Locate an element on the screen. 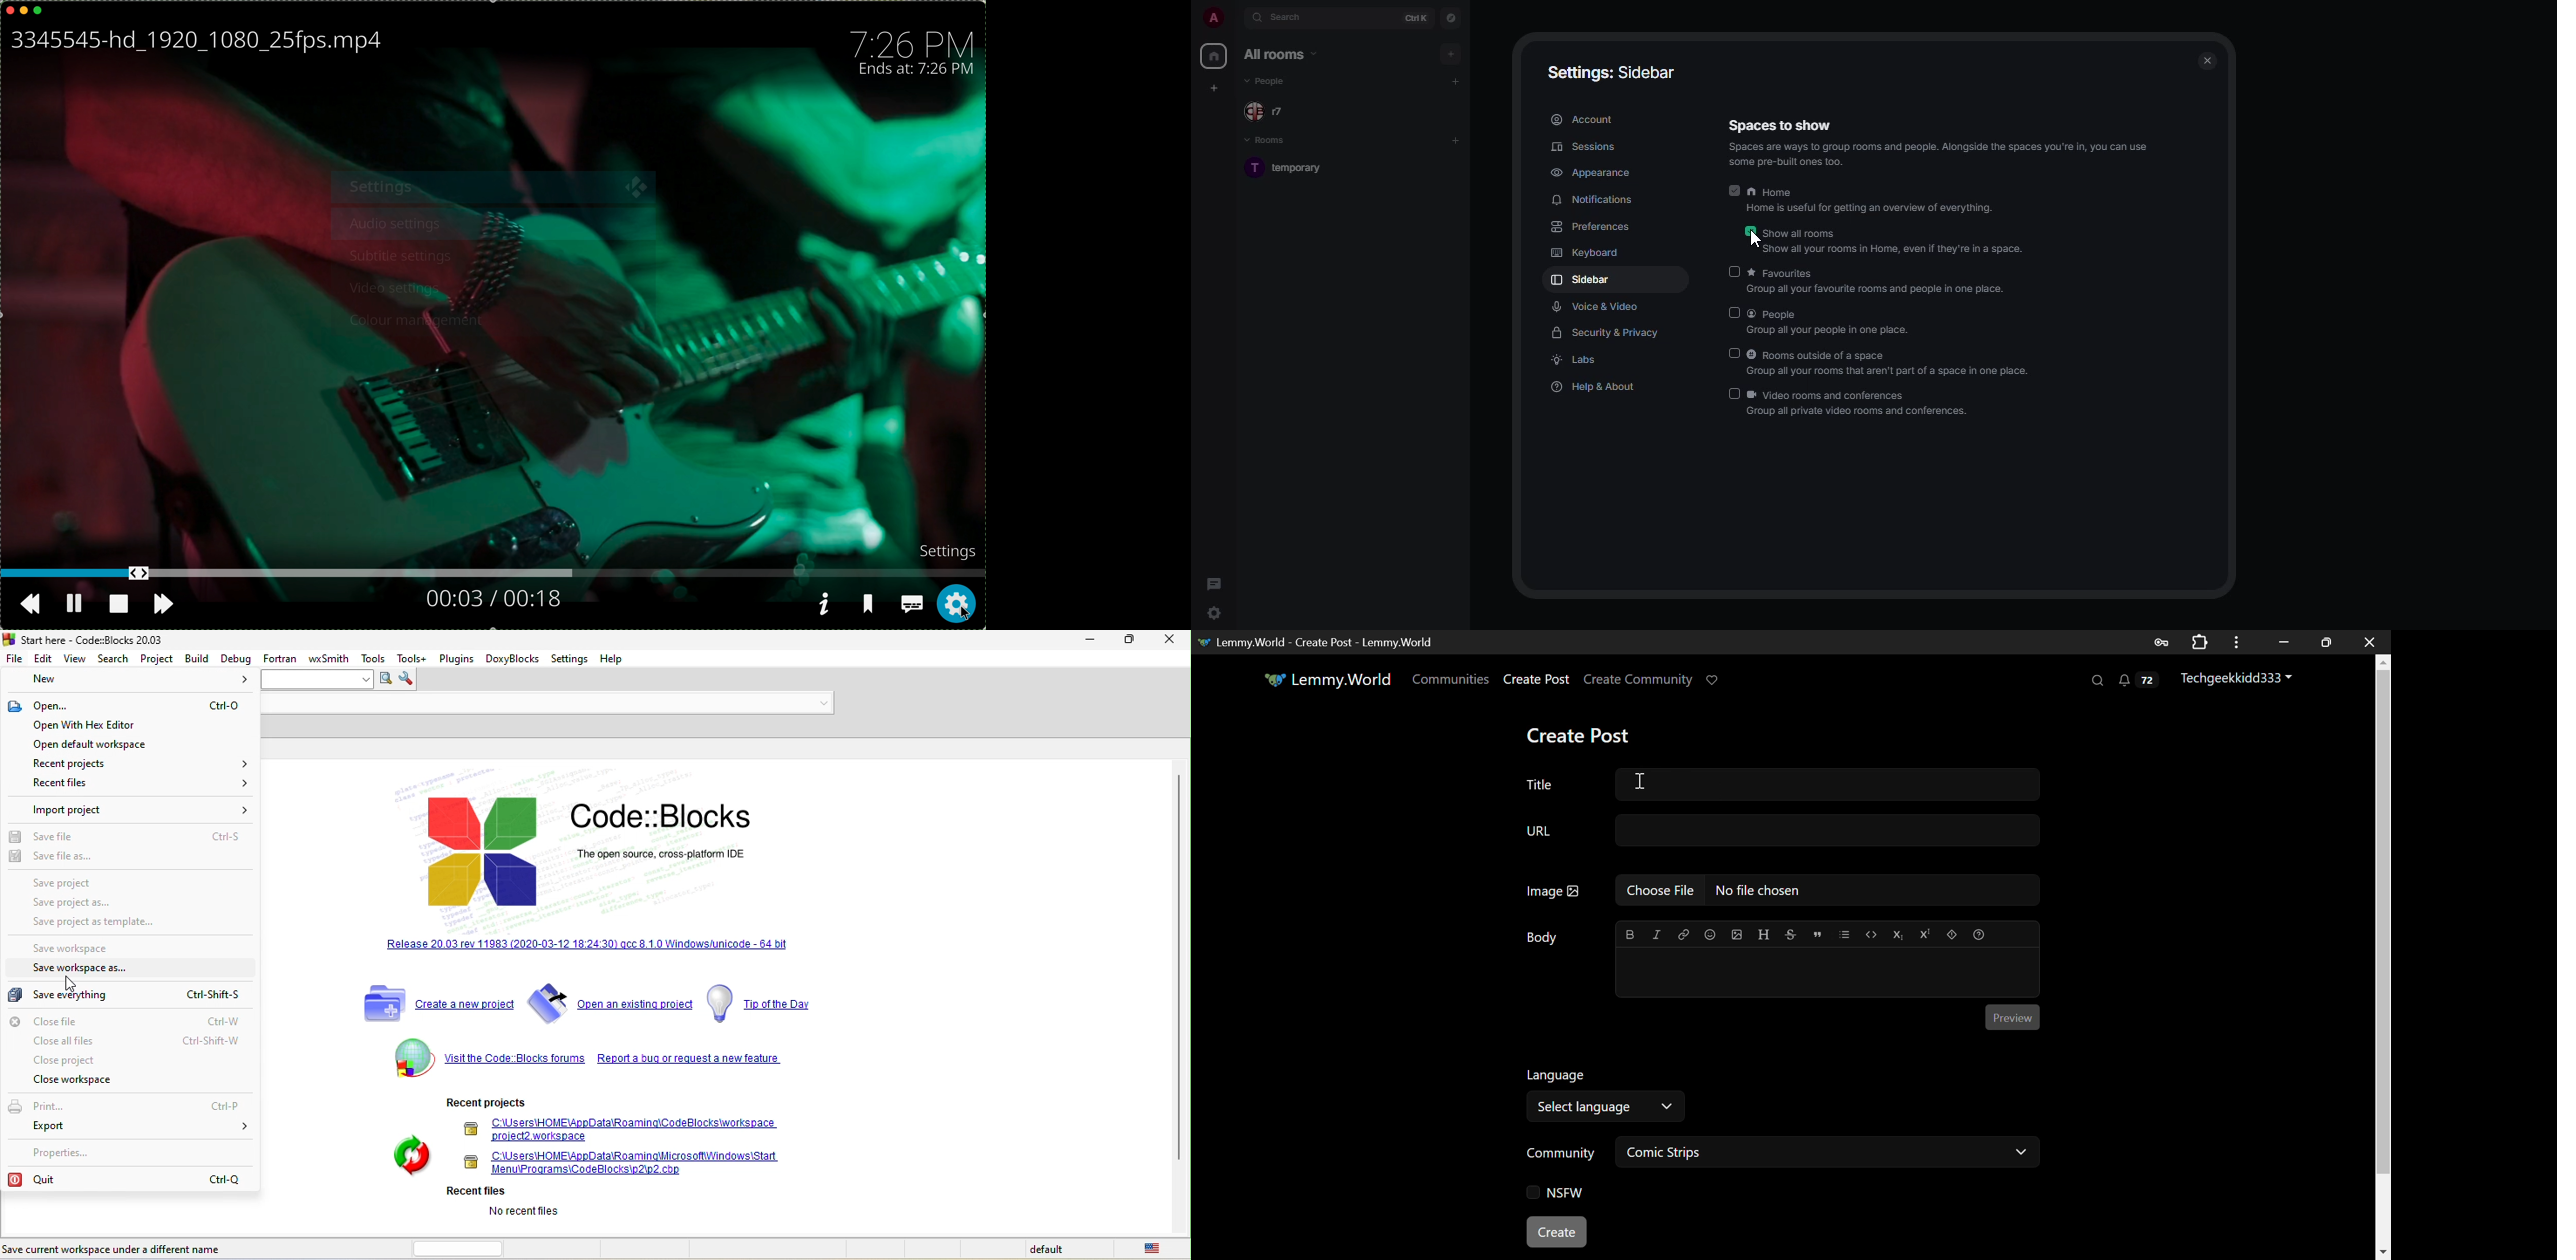 Image resolution: width=2576 pixels, height=1260 pixels. Notifications is located at coordinates (2137, 683).